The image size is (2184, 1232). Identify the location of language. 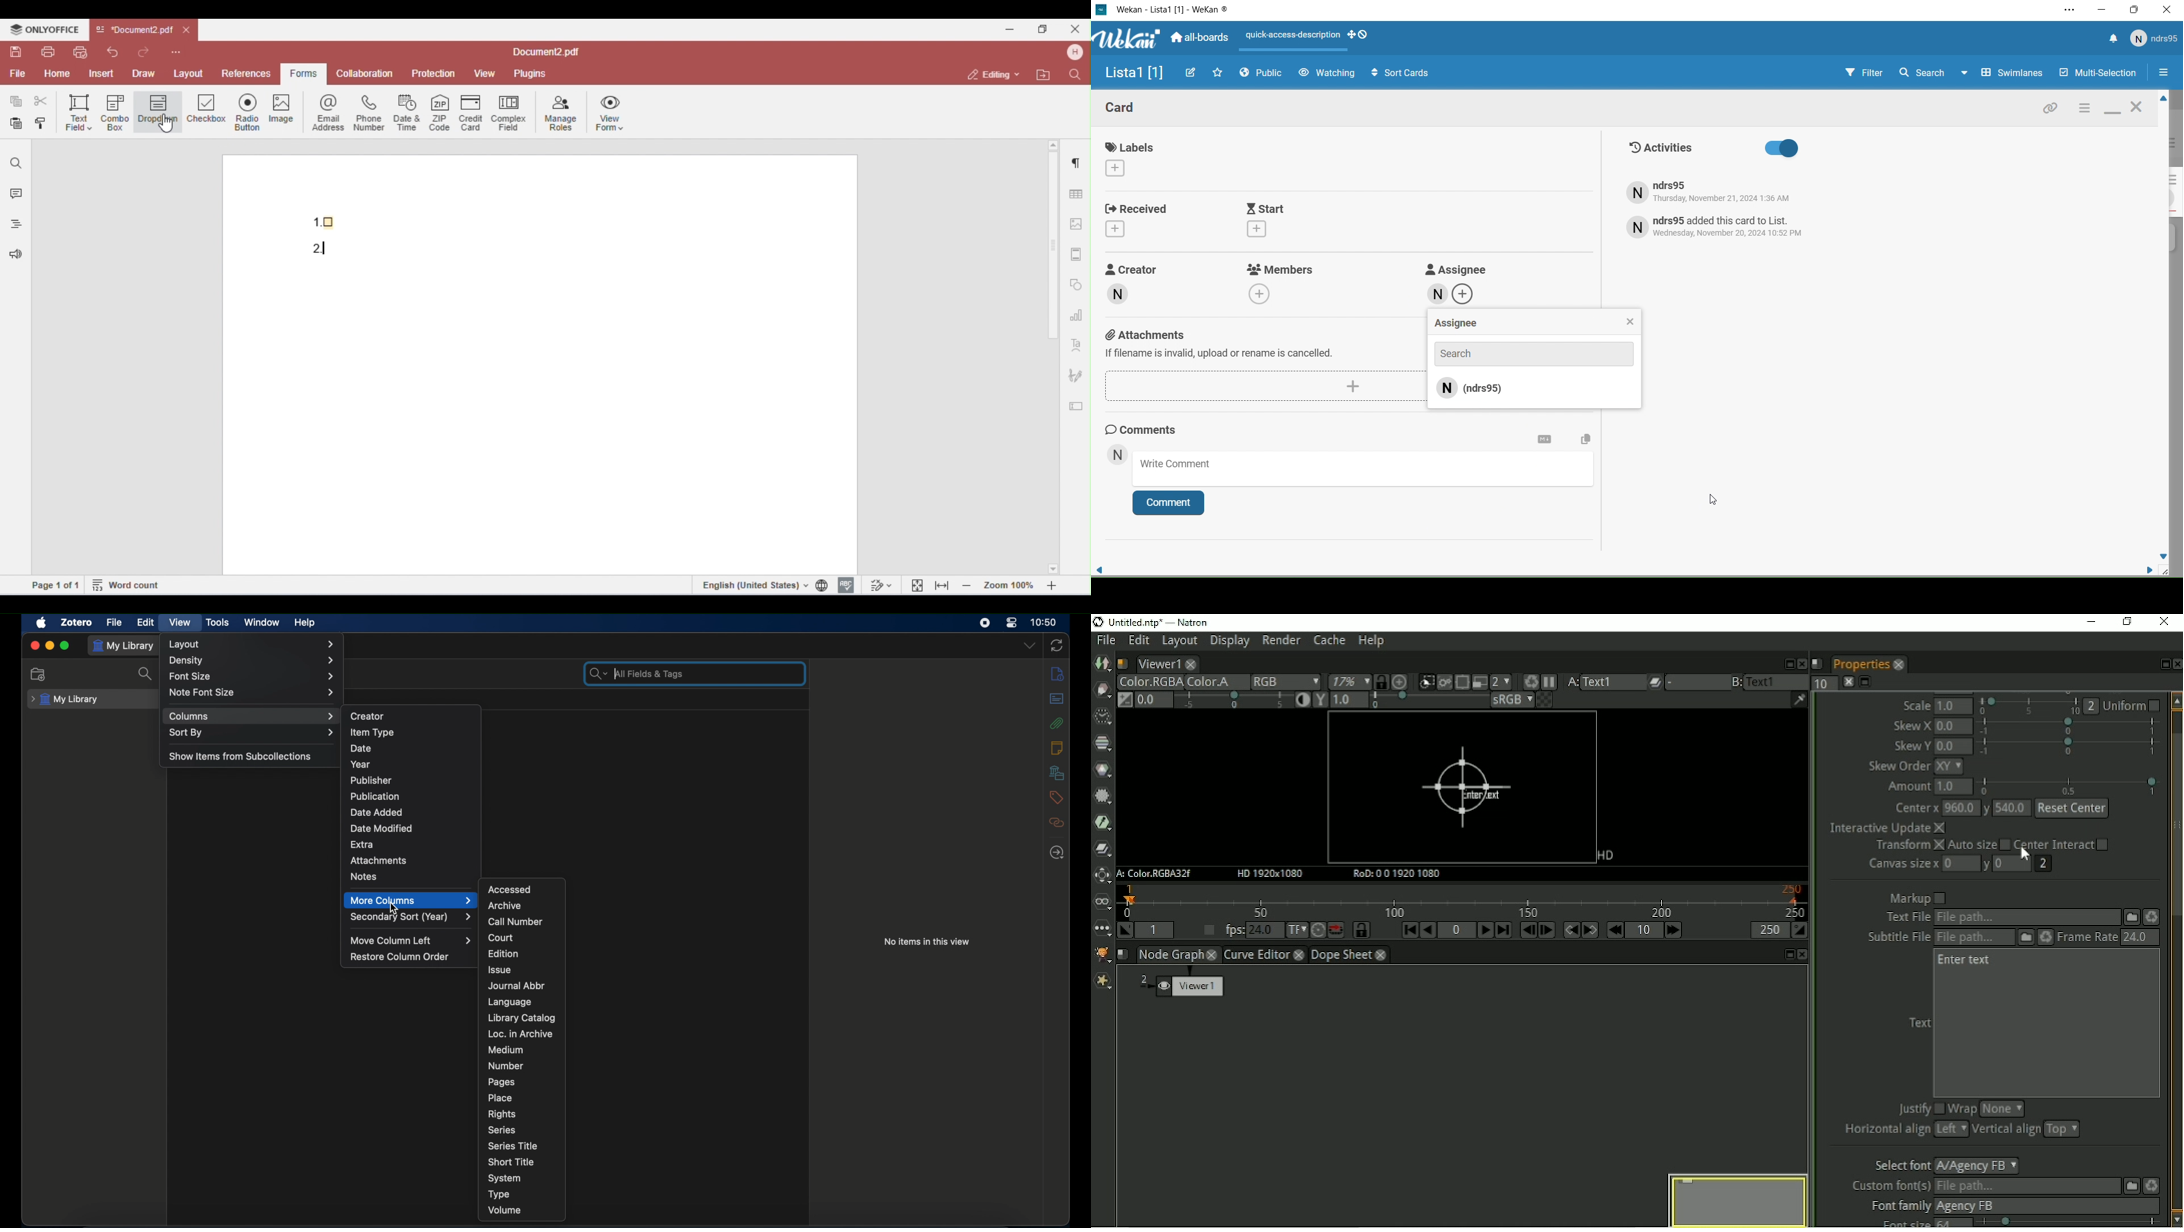
(511, 1001).